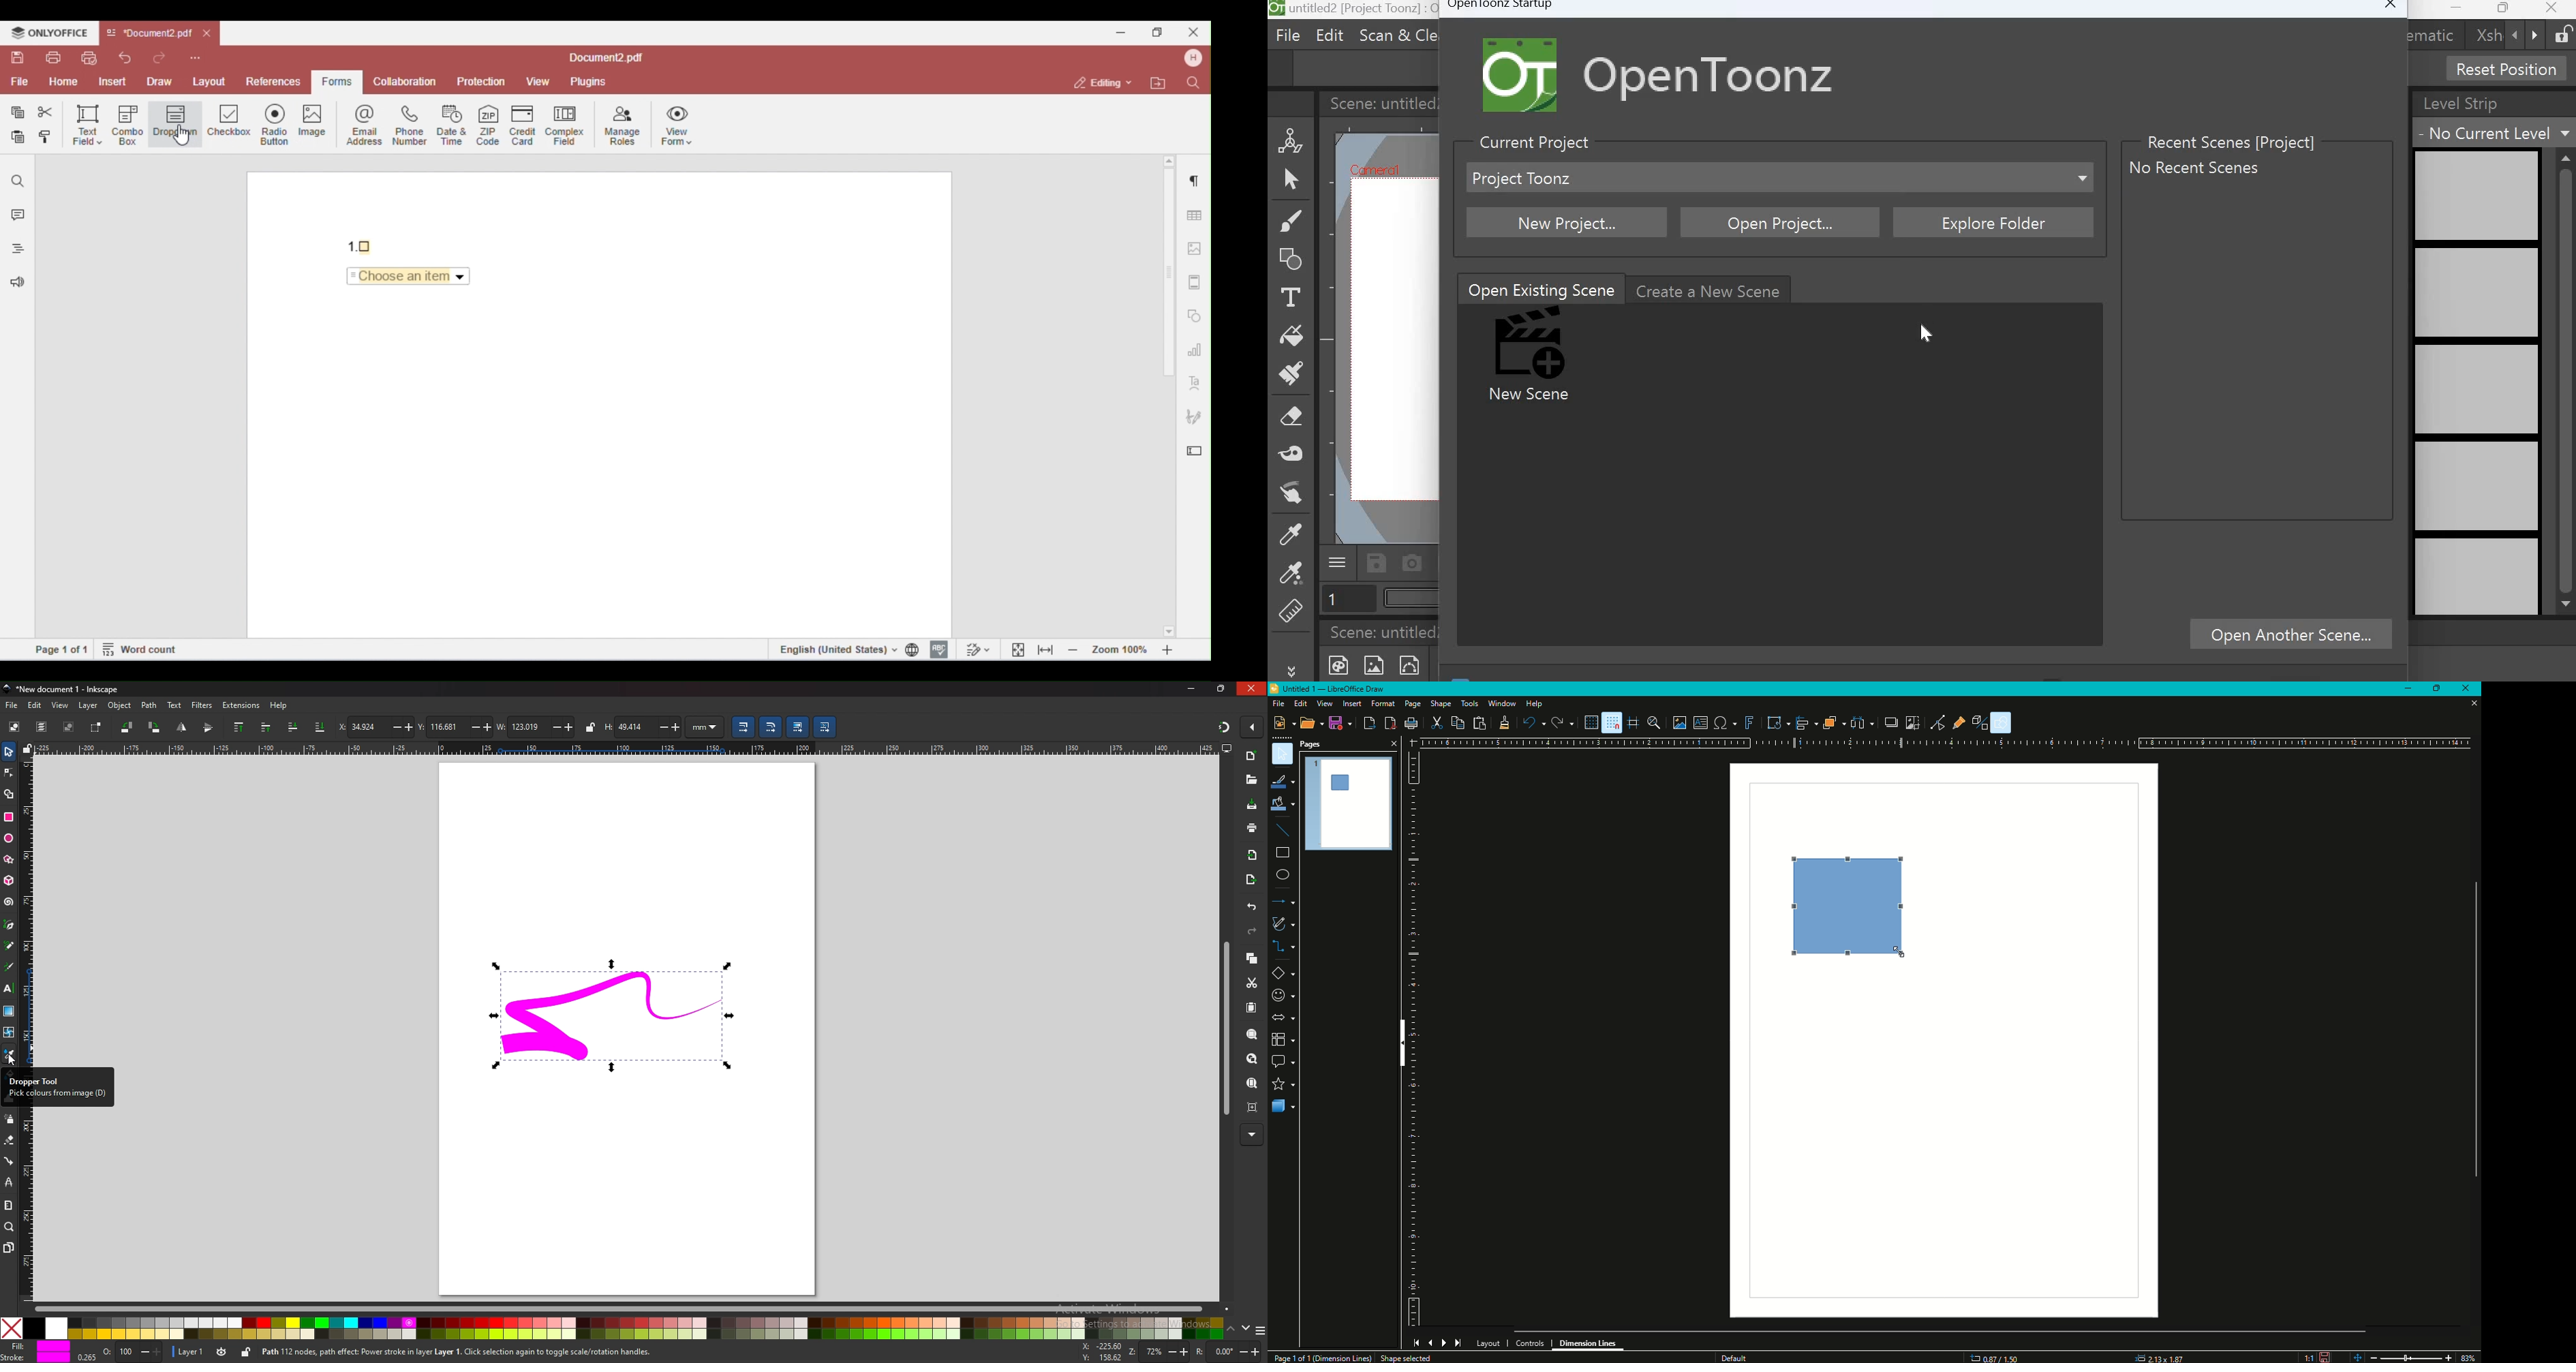 This screenshot has width=2576, height=1372. Describe the element at coordinates (632, 1308) in the screenshot. I see `scroll bar` at that location.